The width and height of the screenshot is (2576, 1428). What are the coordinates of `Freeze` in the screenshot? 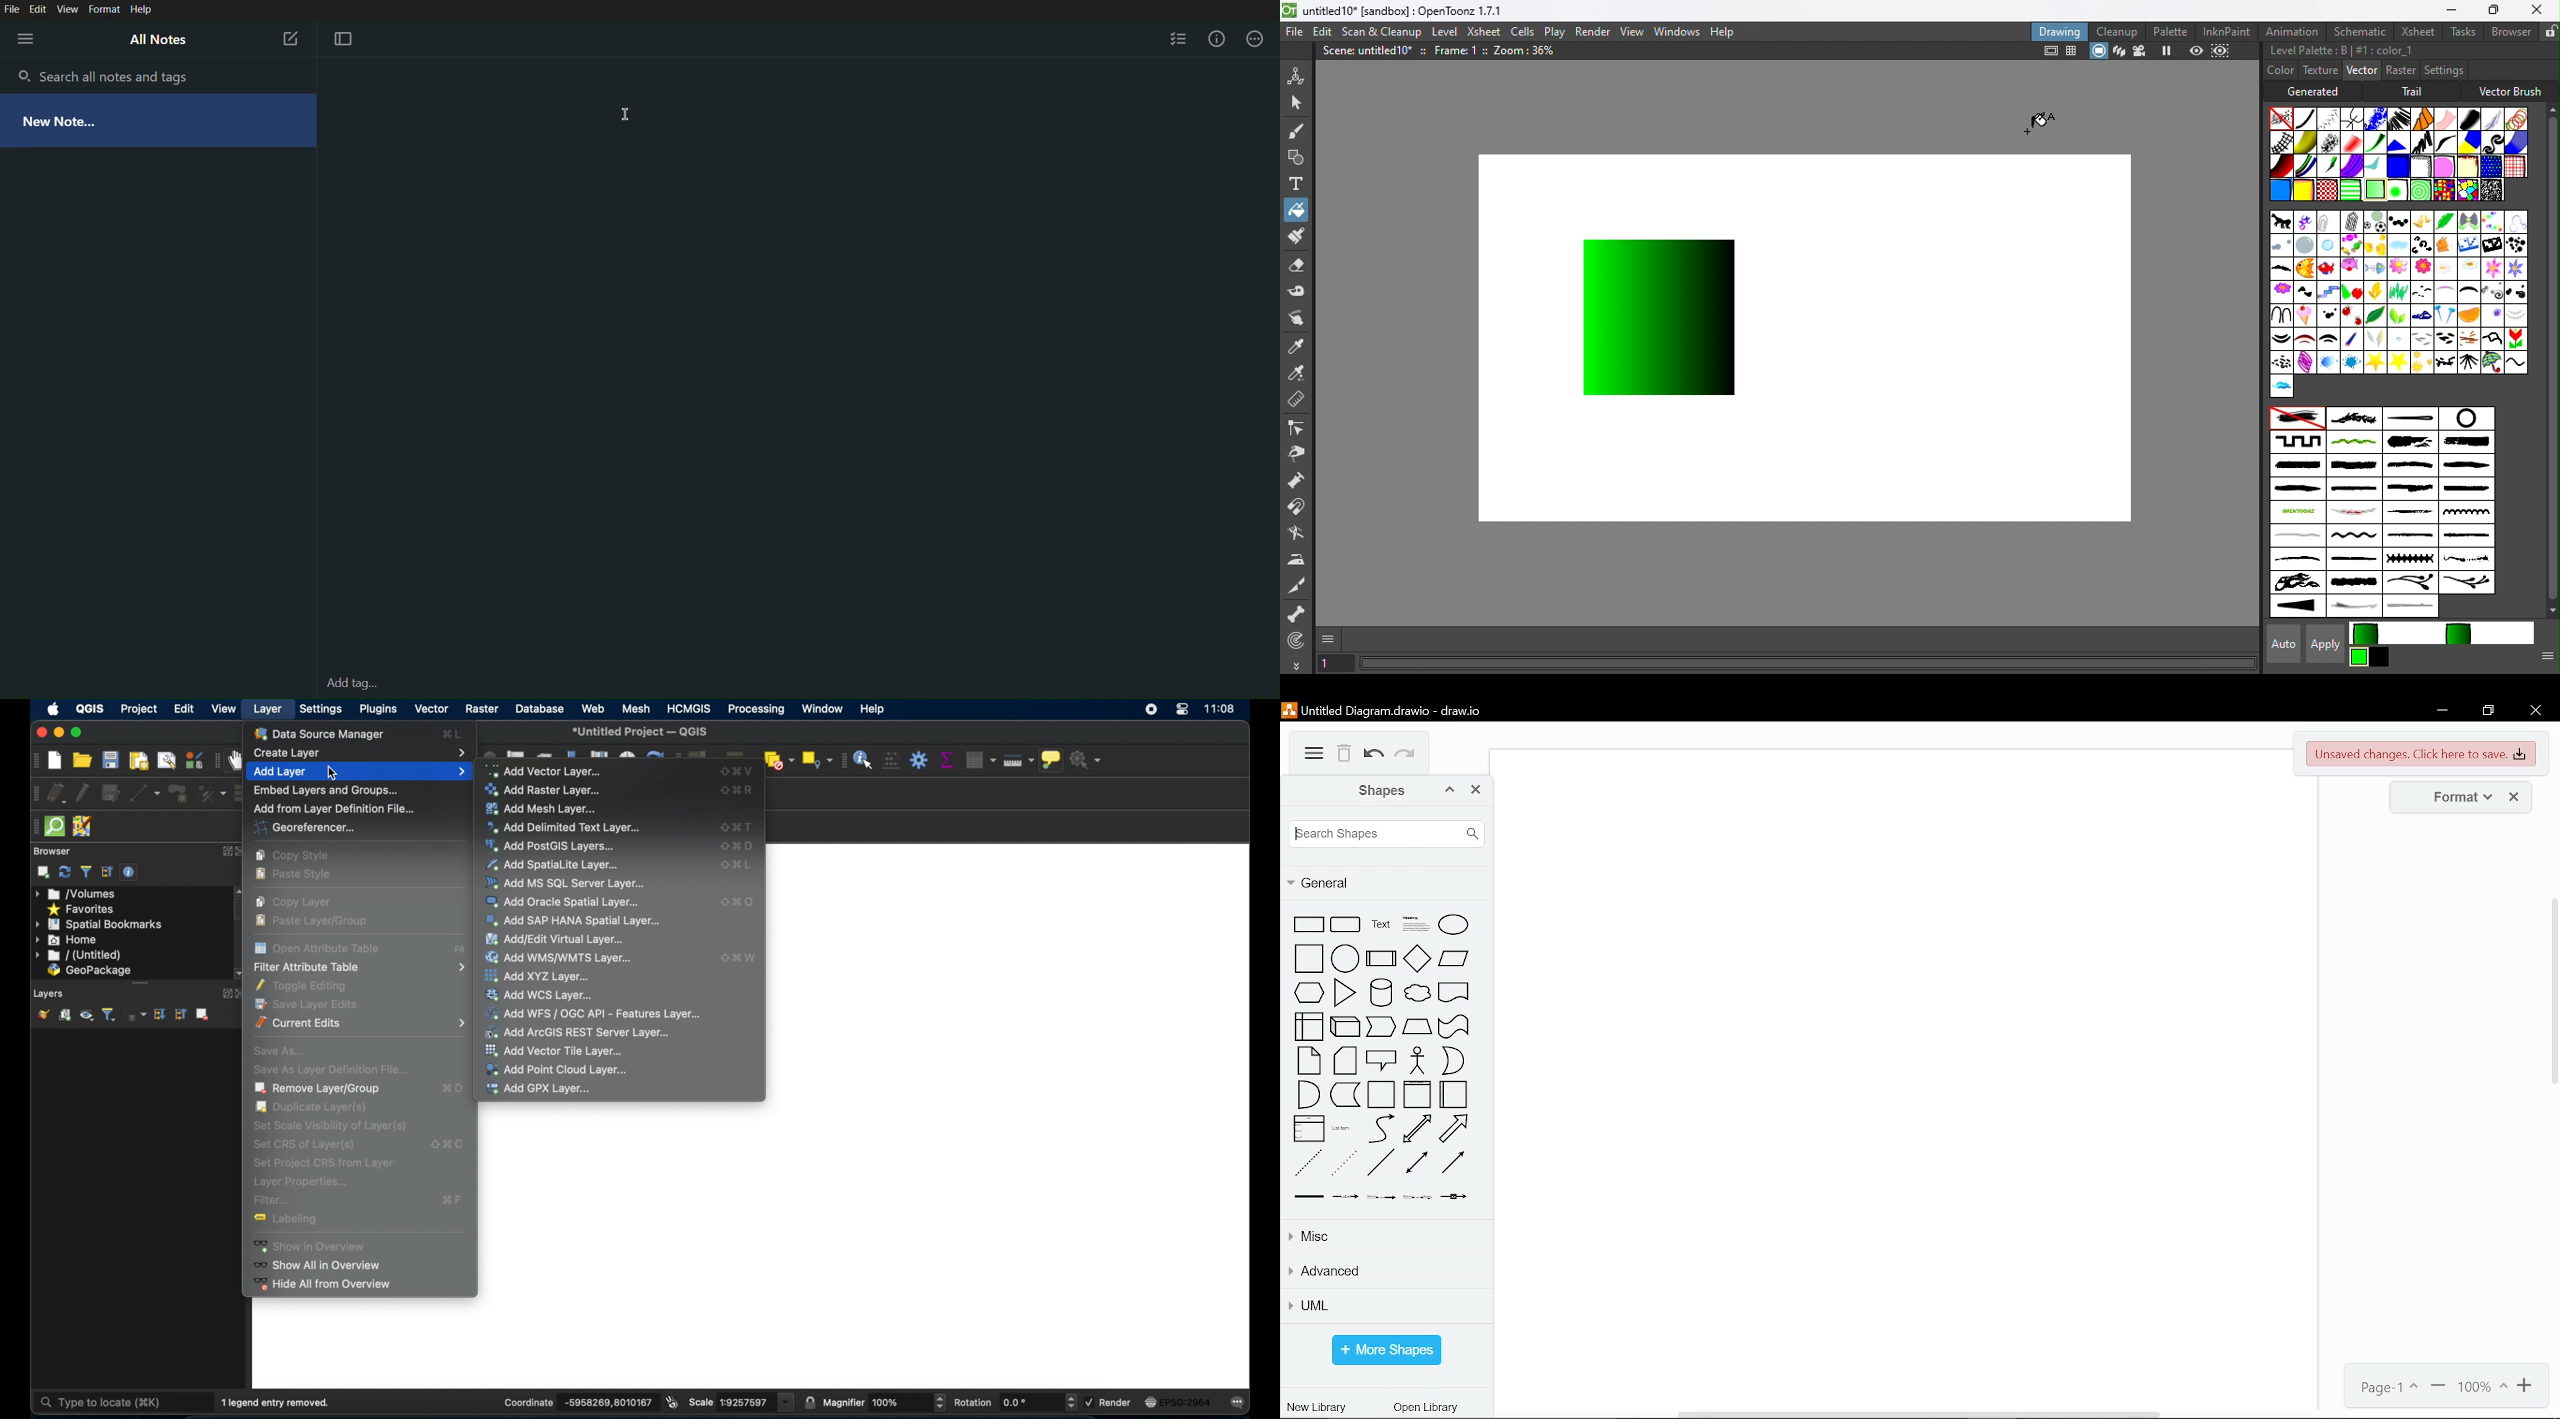 It's located at (2167, 52).